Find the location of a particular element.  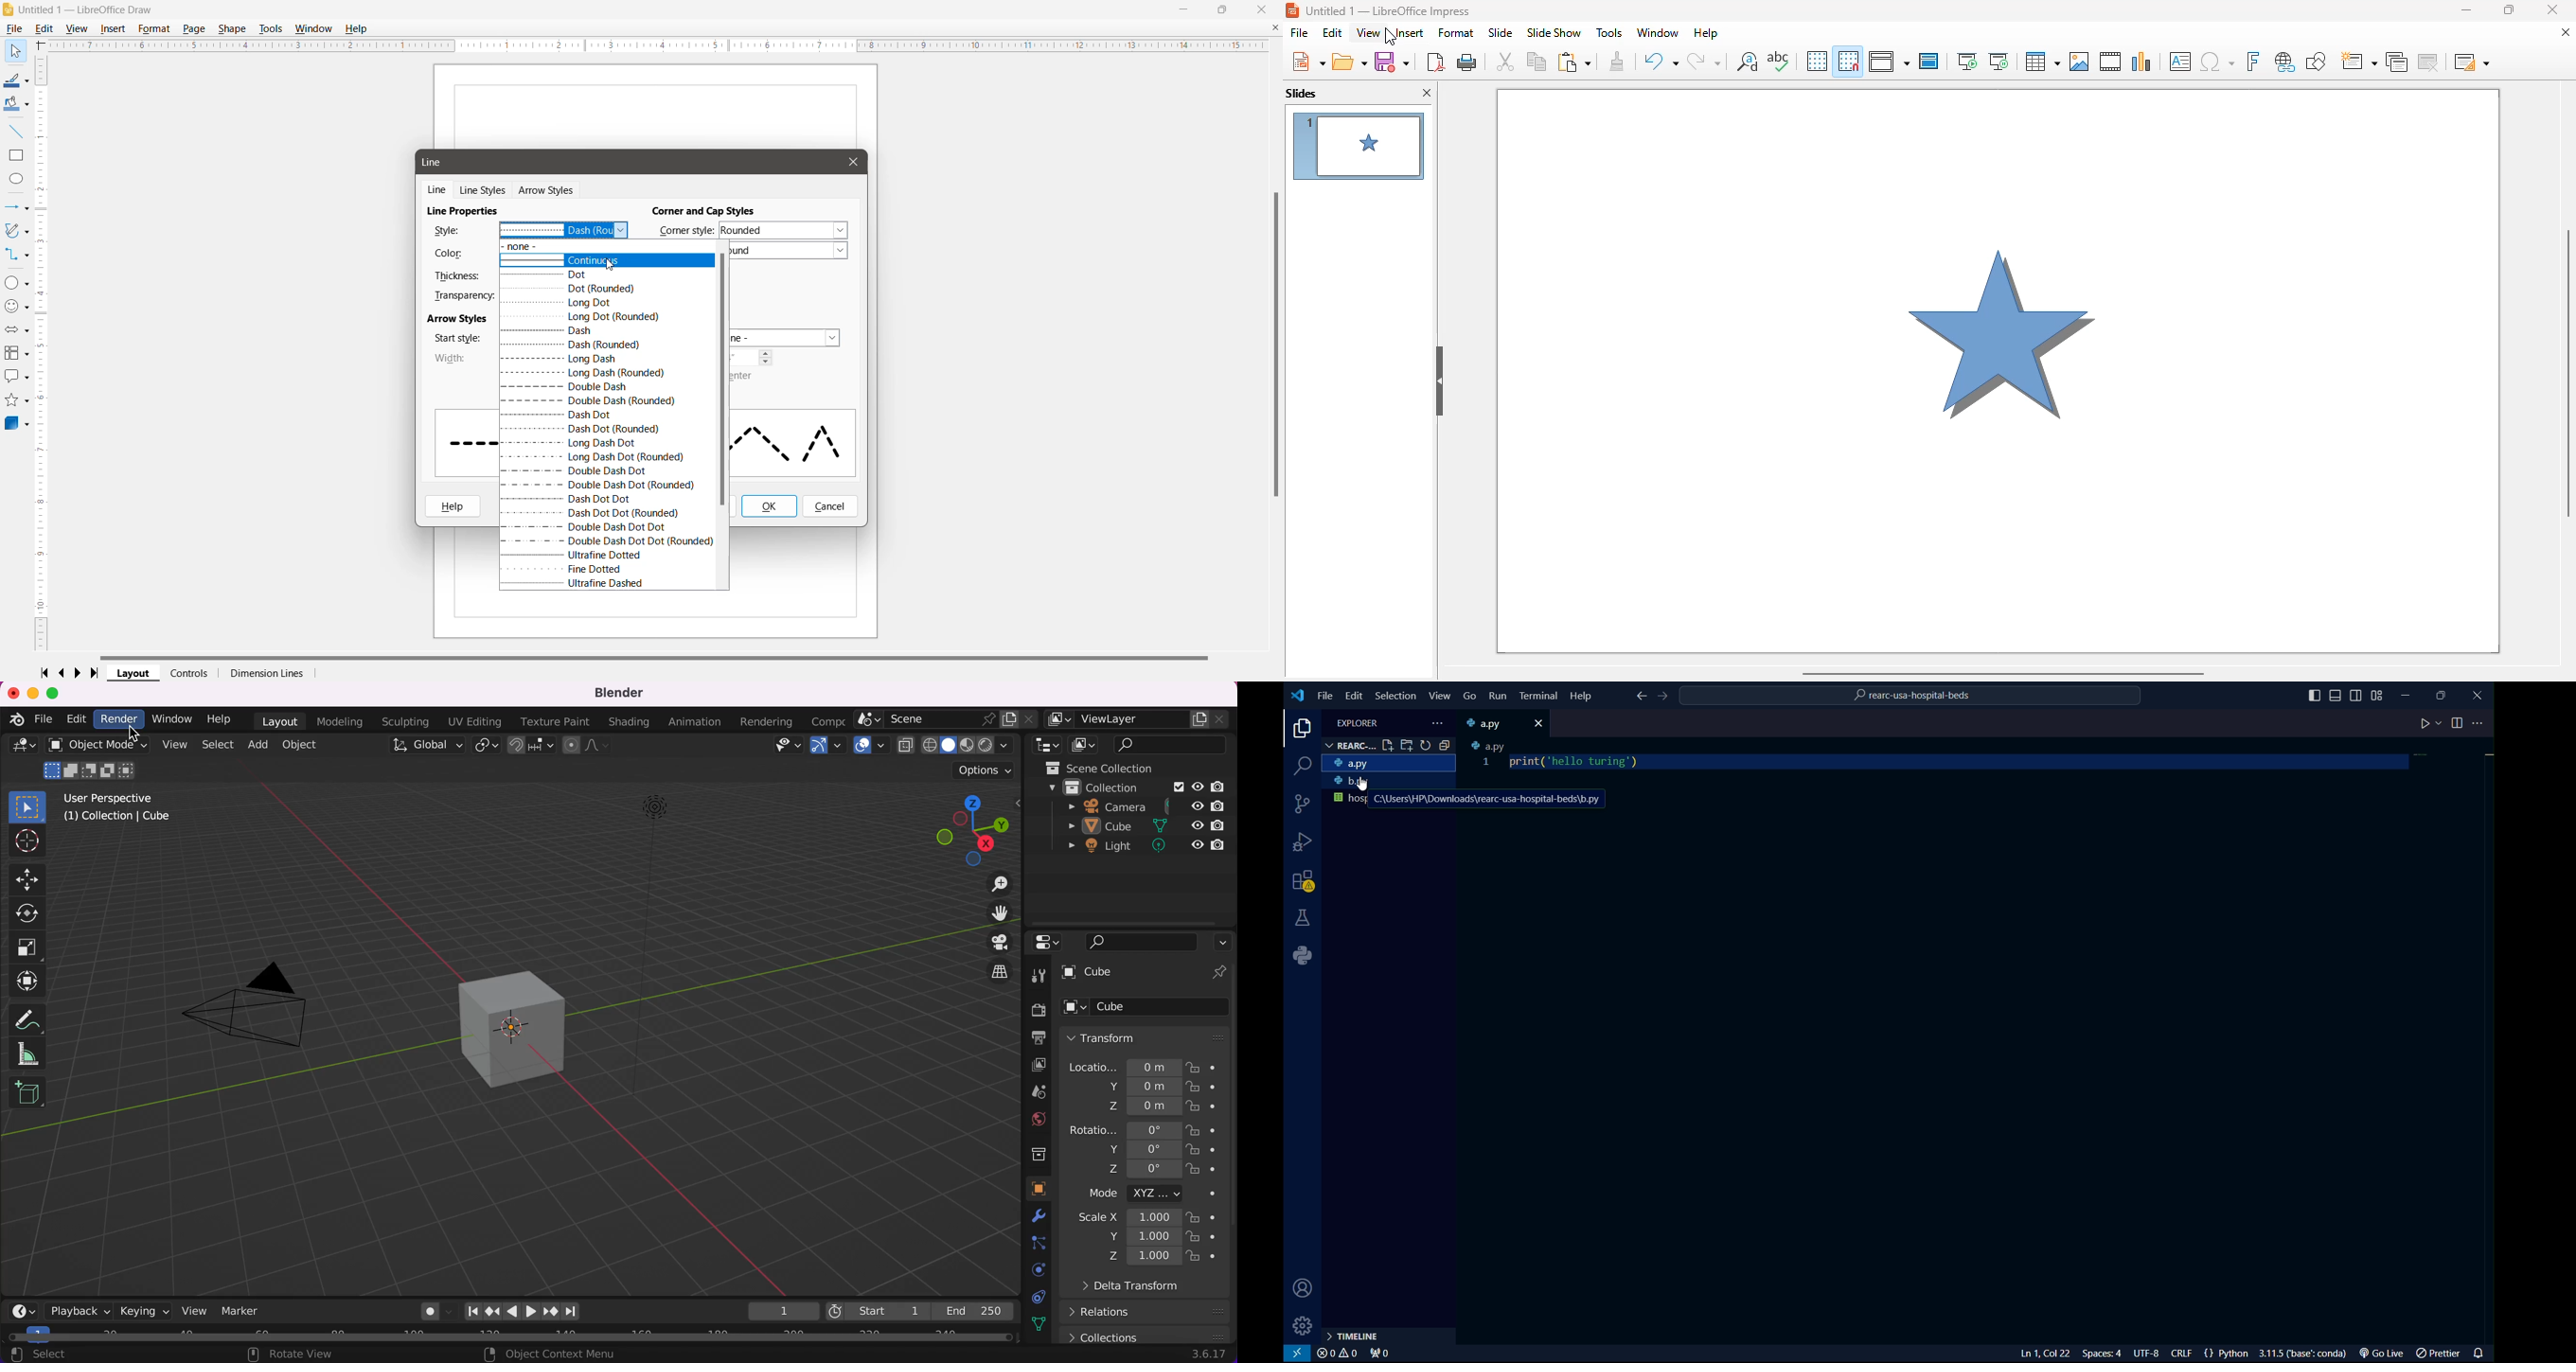

output is located at coordinates (1031, 1038).